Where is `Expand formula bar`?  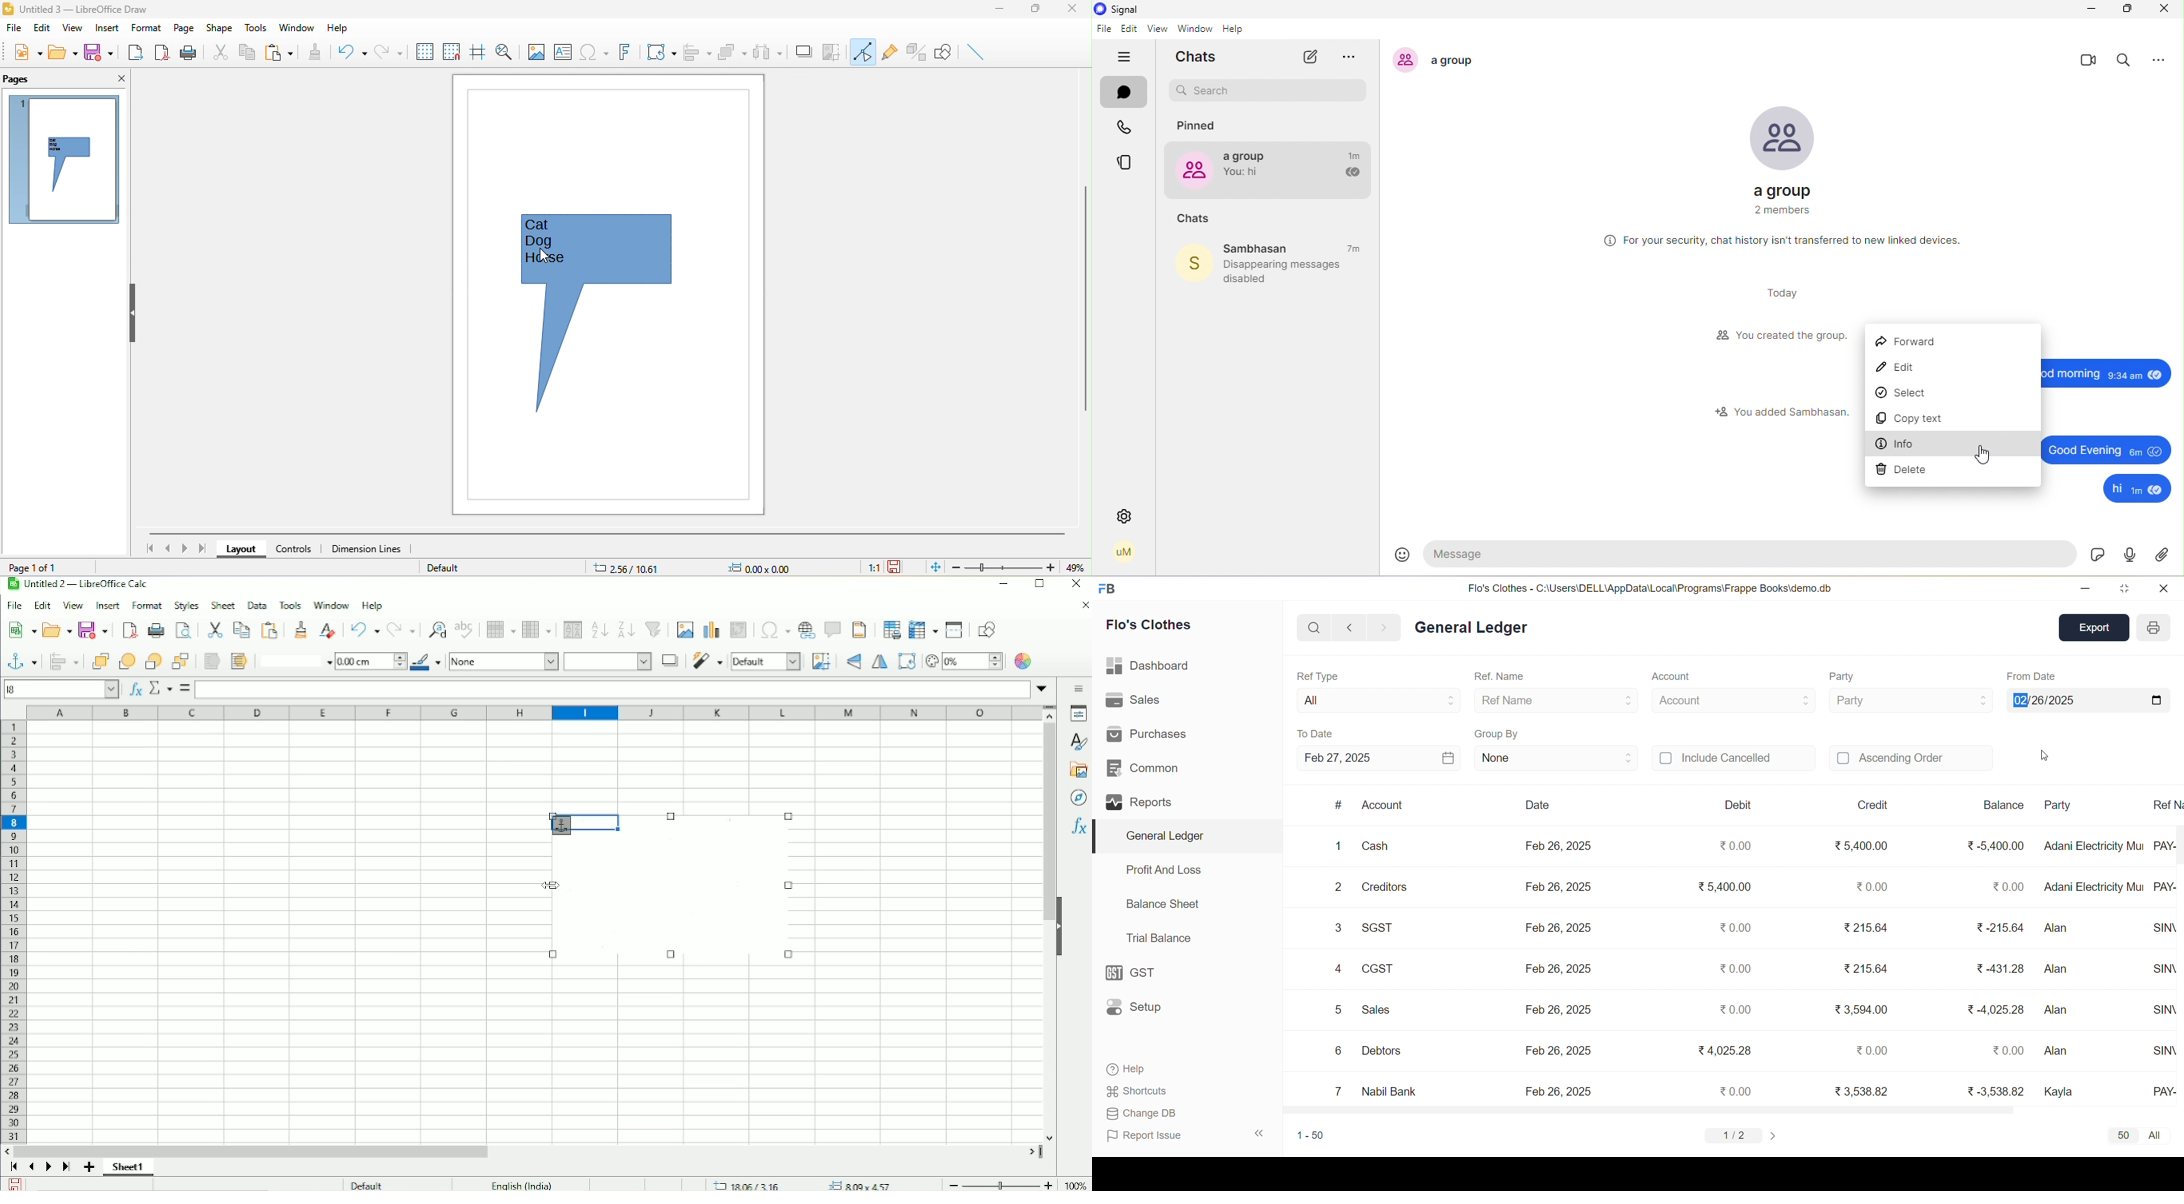
Expand formula bar is located at coordinates (1045, 688).